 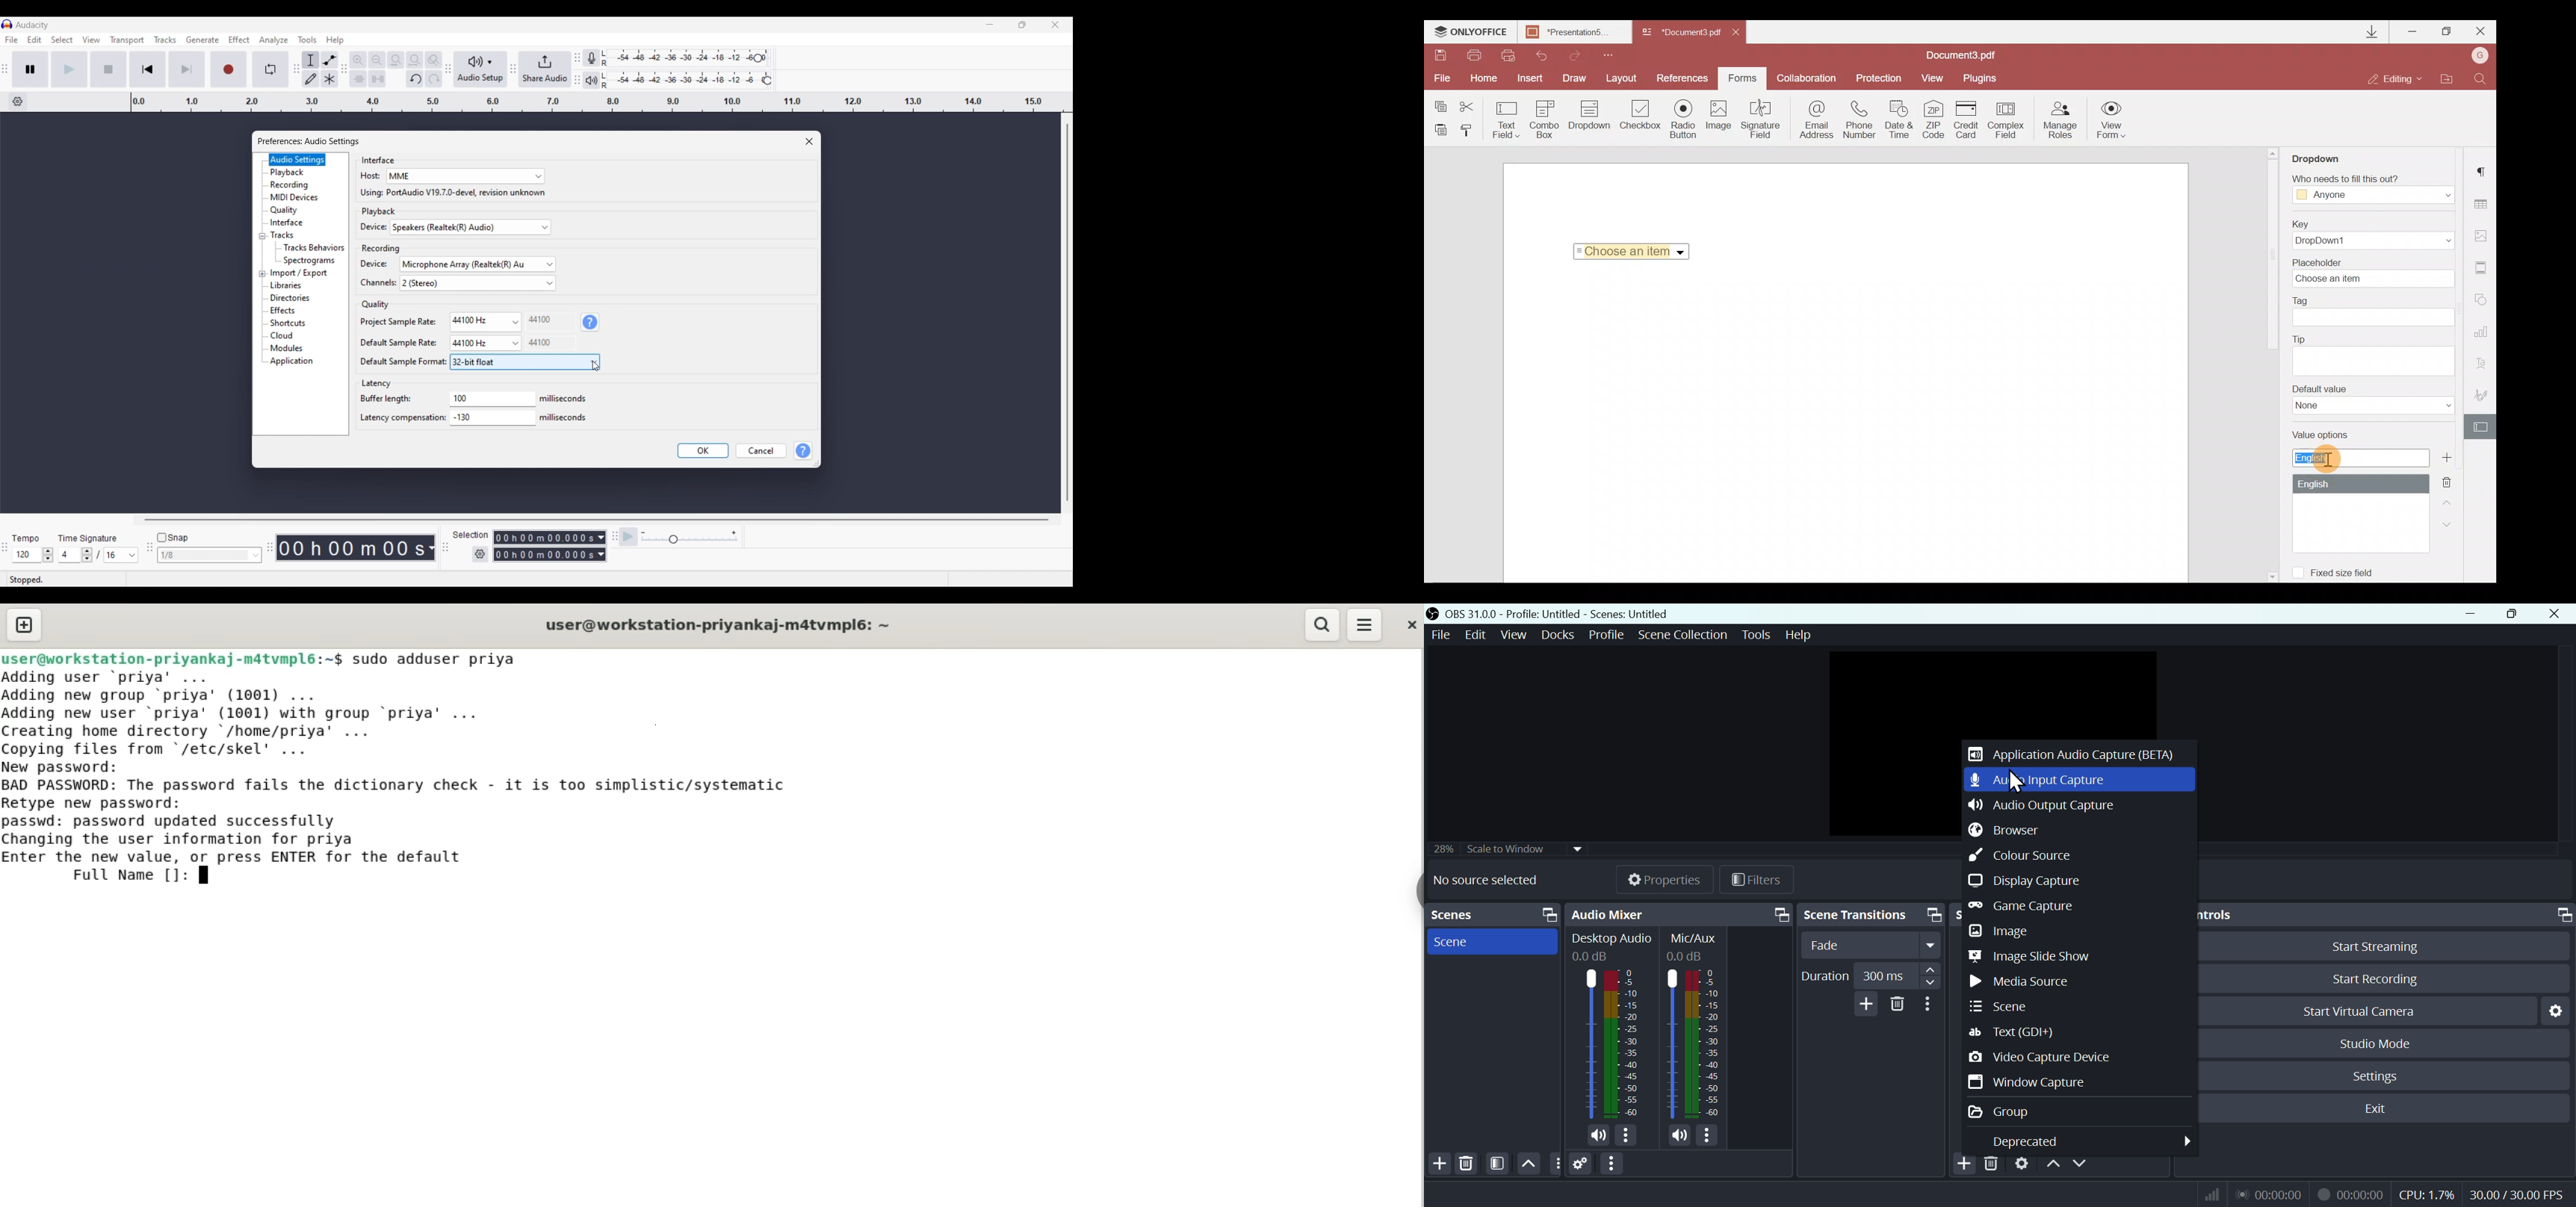 I want to click on Tip, so click(x=2373, y=354).